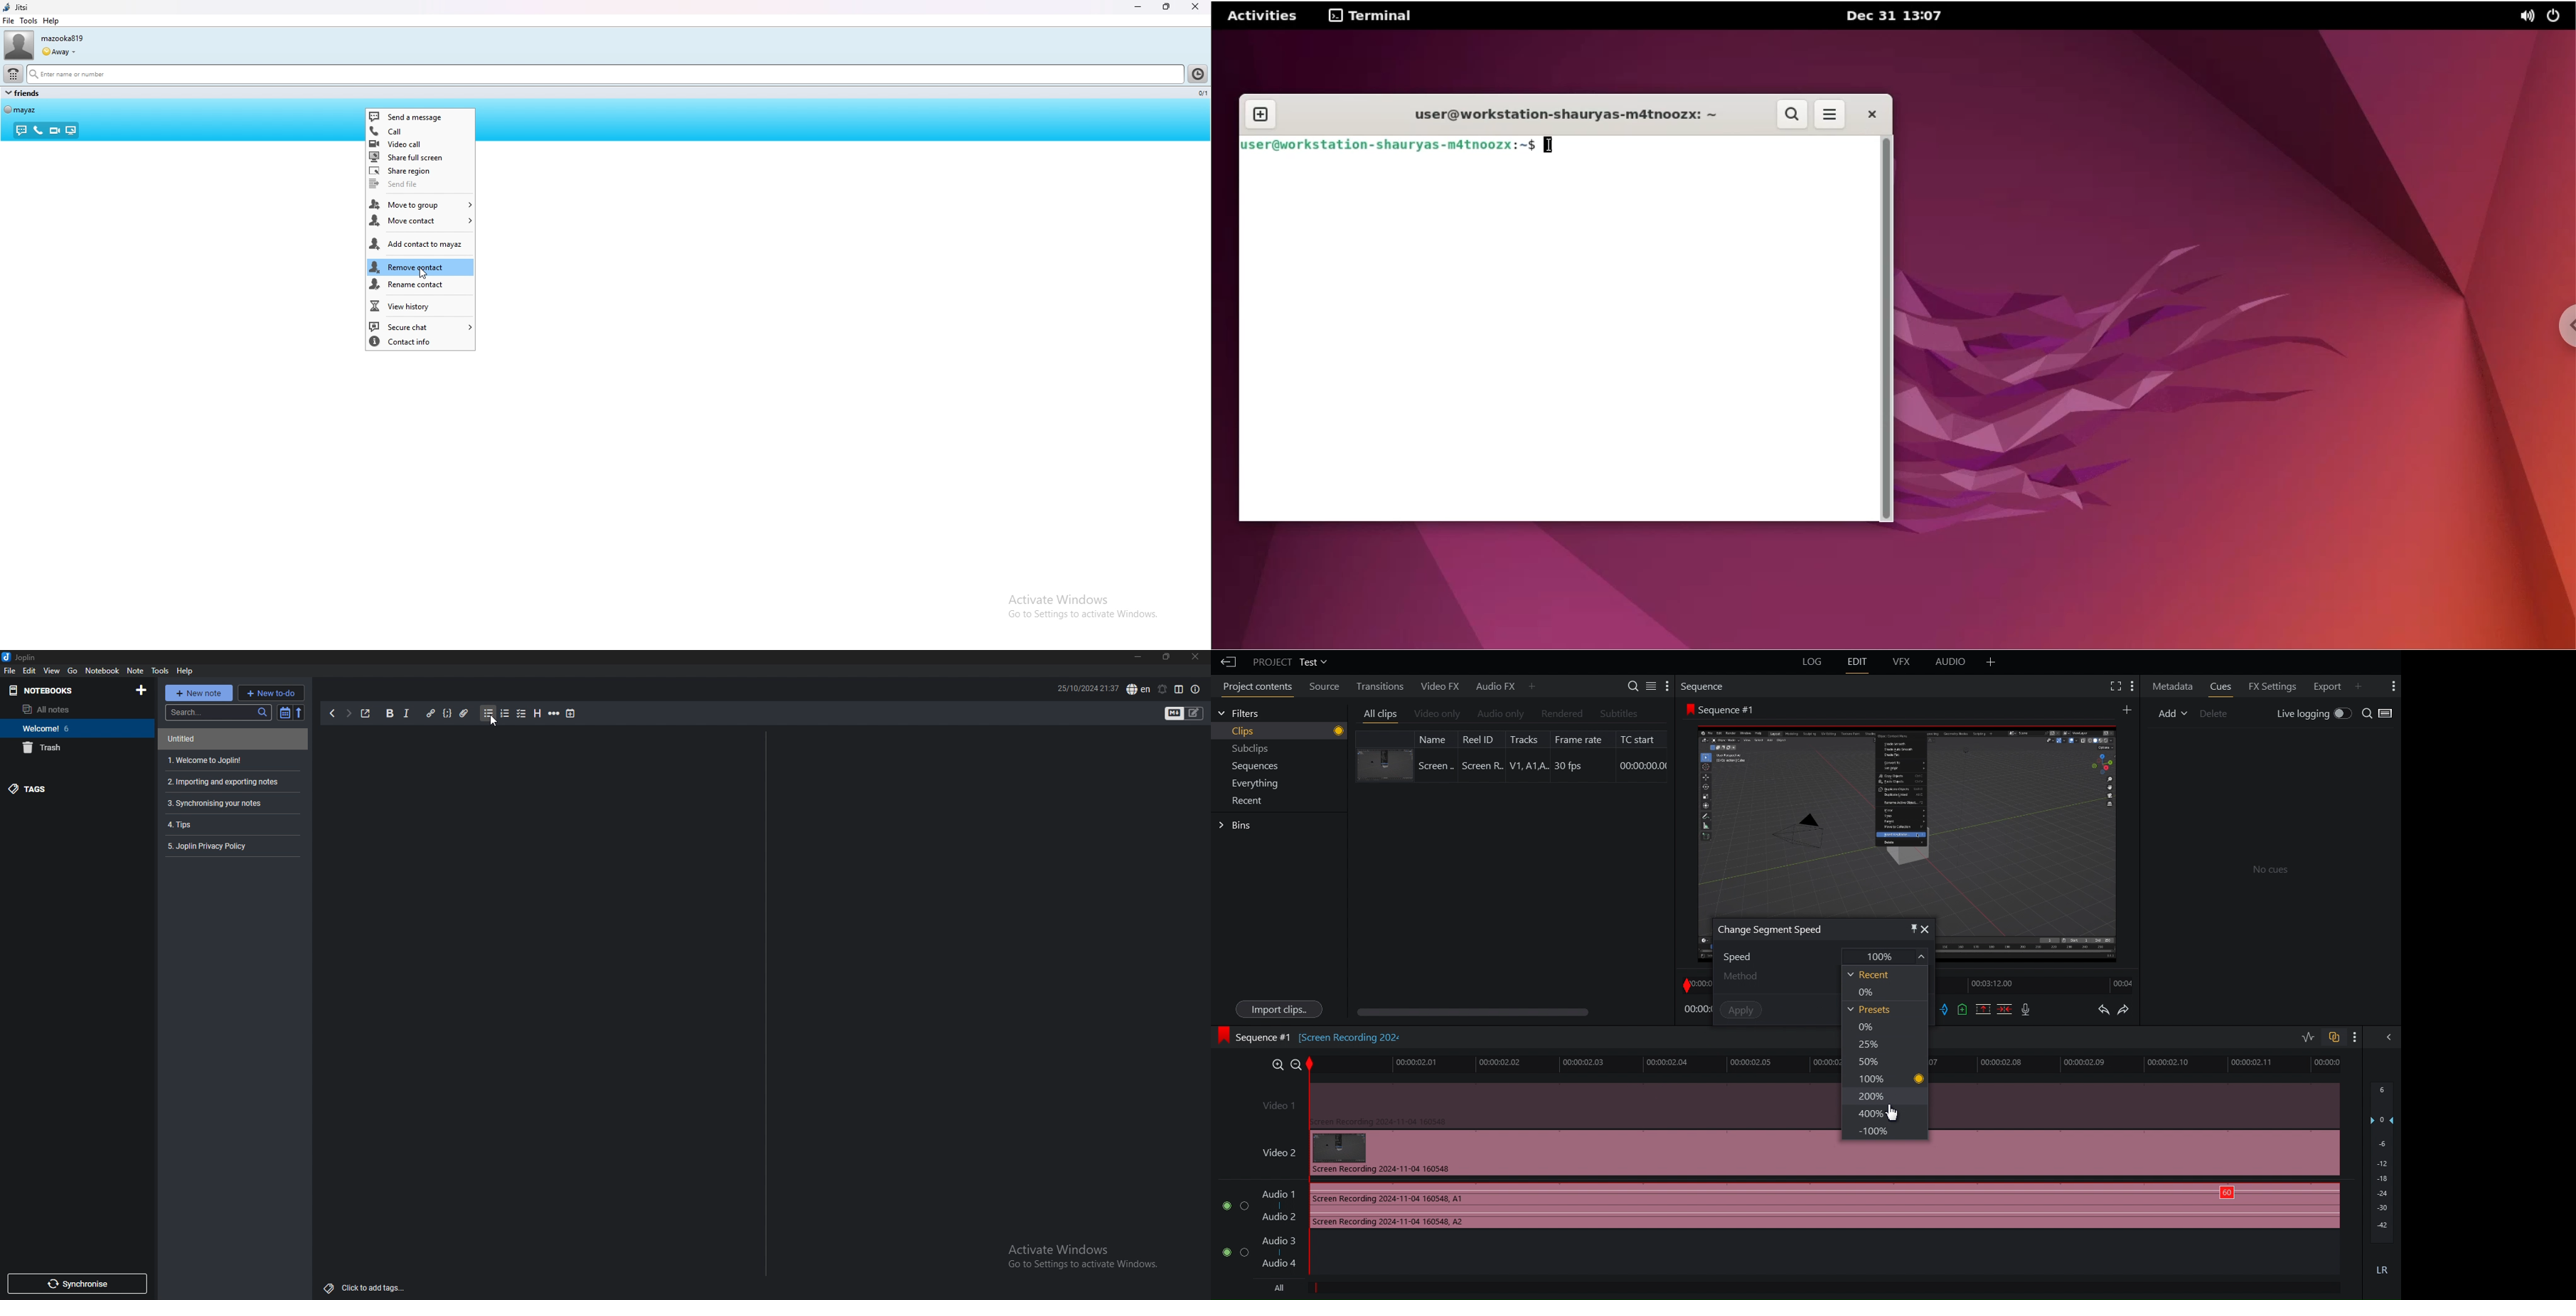  What do you see at coordinates (2387, 1036) in the screenshot?
I see `Collapse` at bounding box center [2387, 1036].